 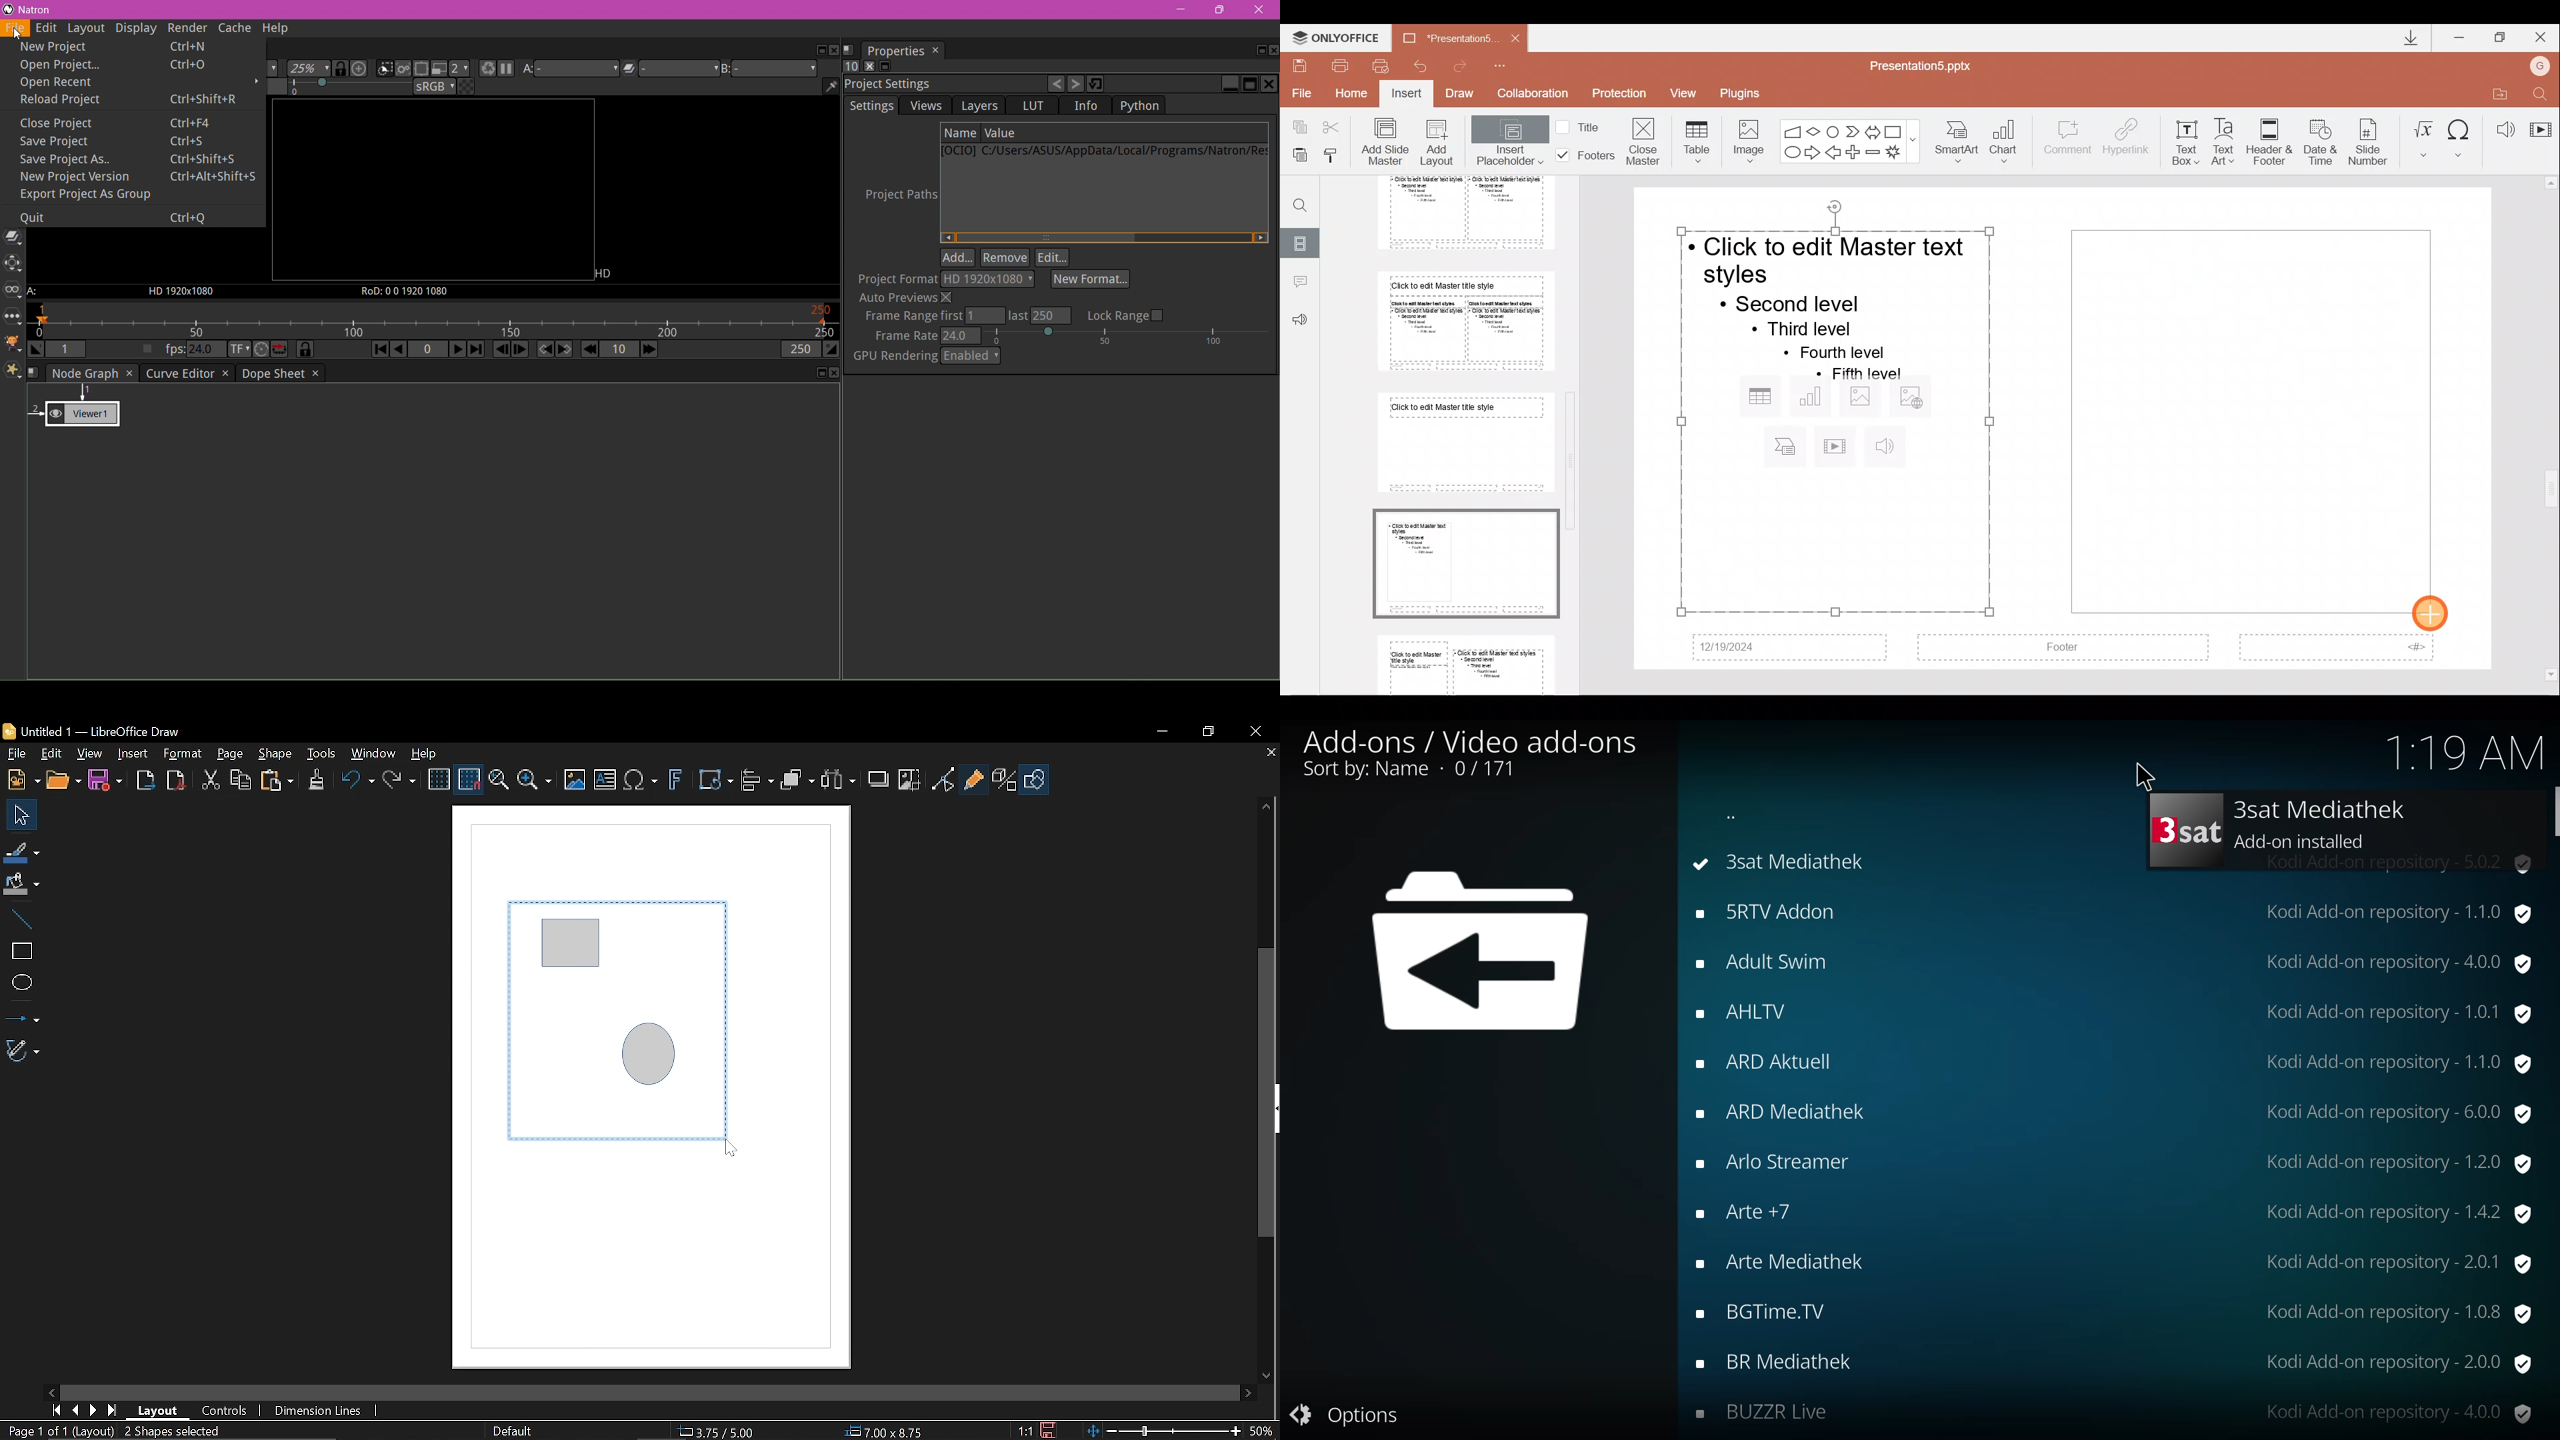 I want to click on version, so click(x=2394, y=1063).